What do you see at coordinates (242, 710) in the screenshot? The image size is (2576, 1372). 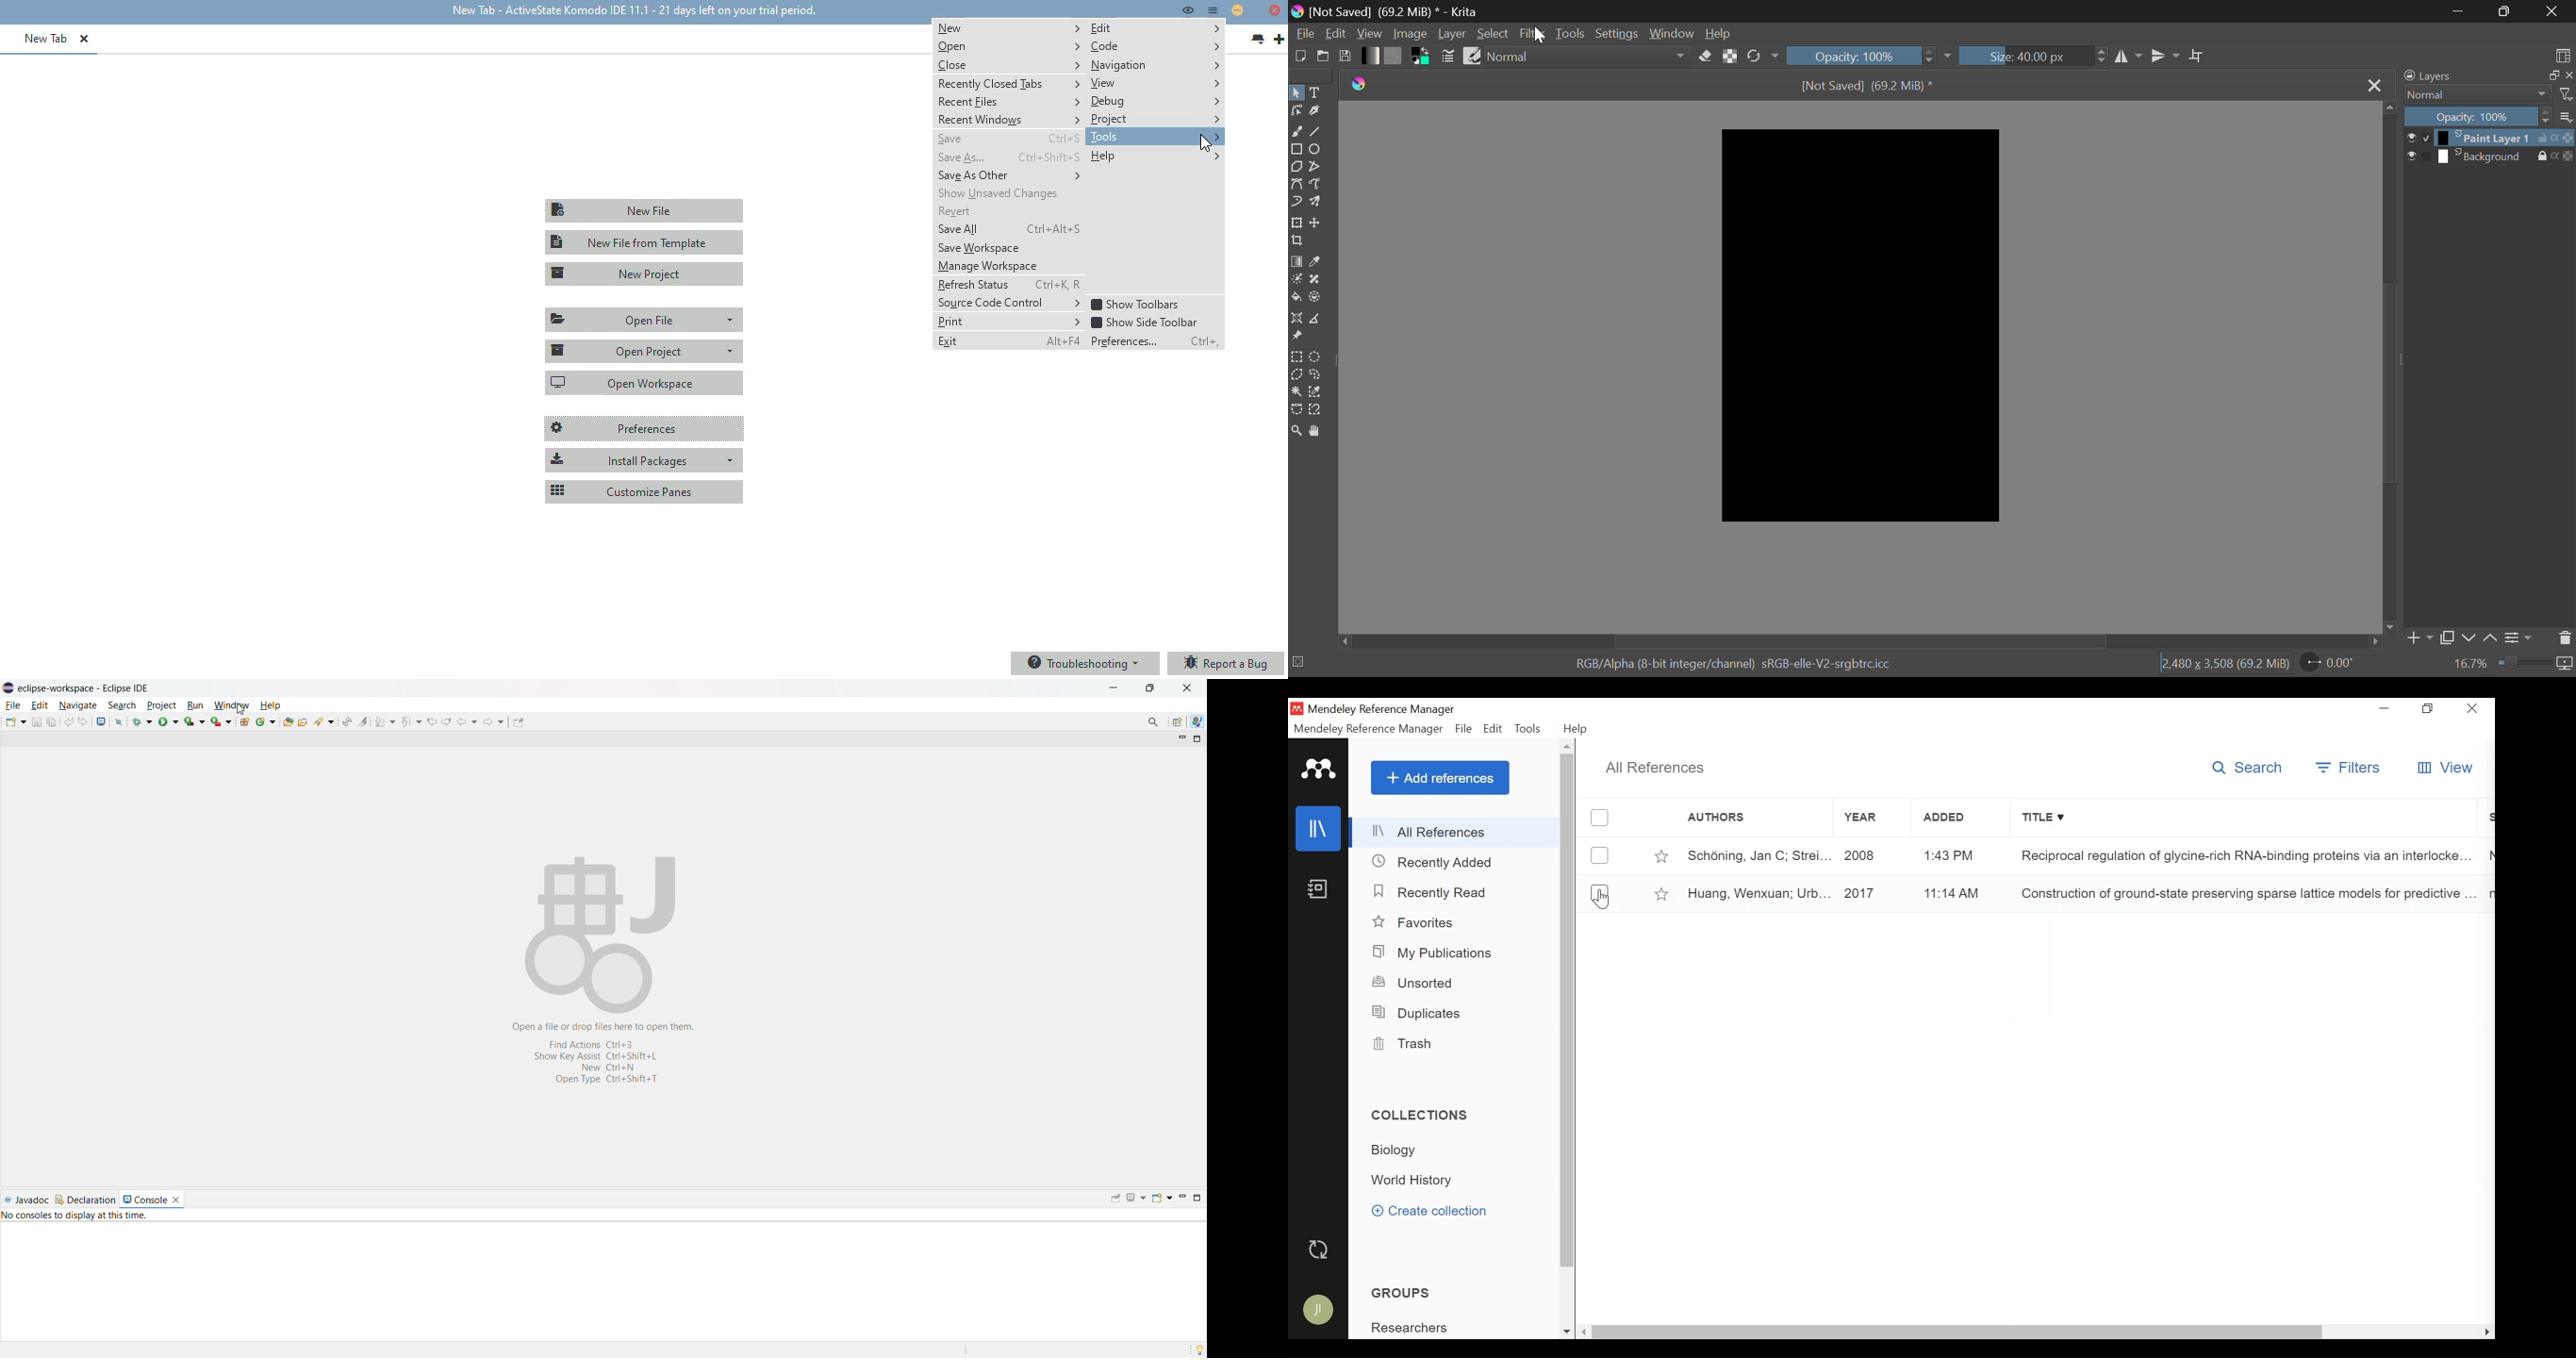 I see `cursor` at bounding box center [242, 710].